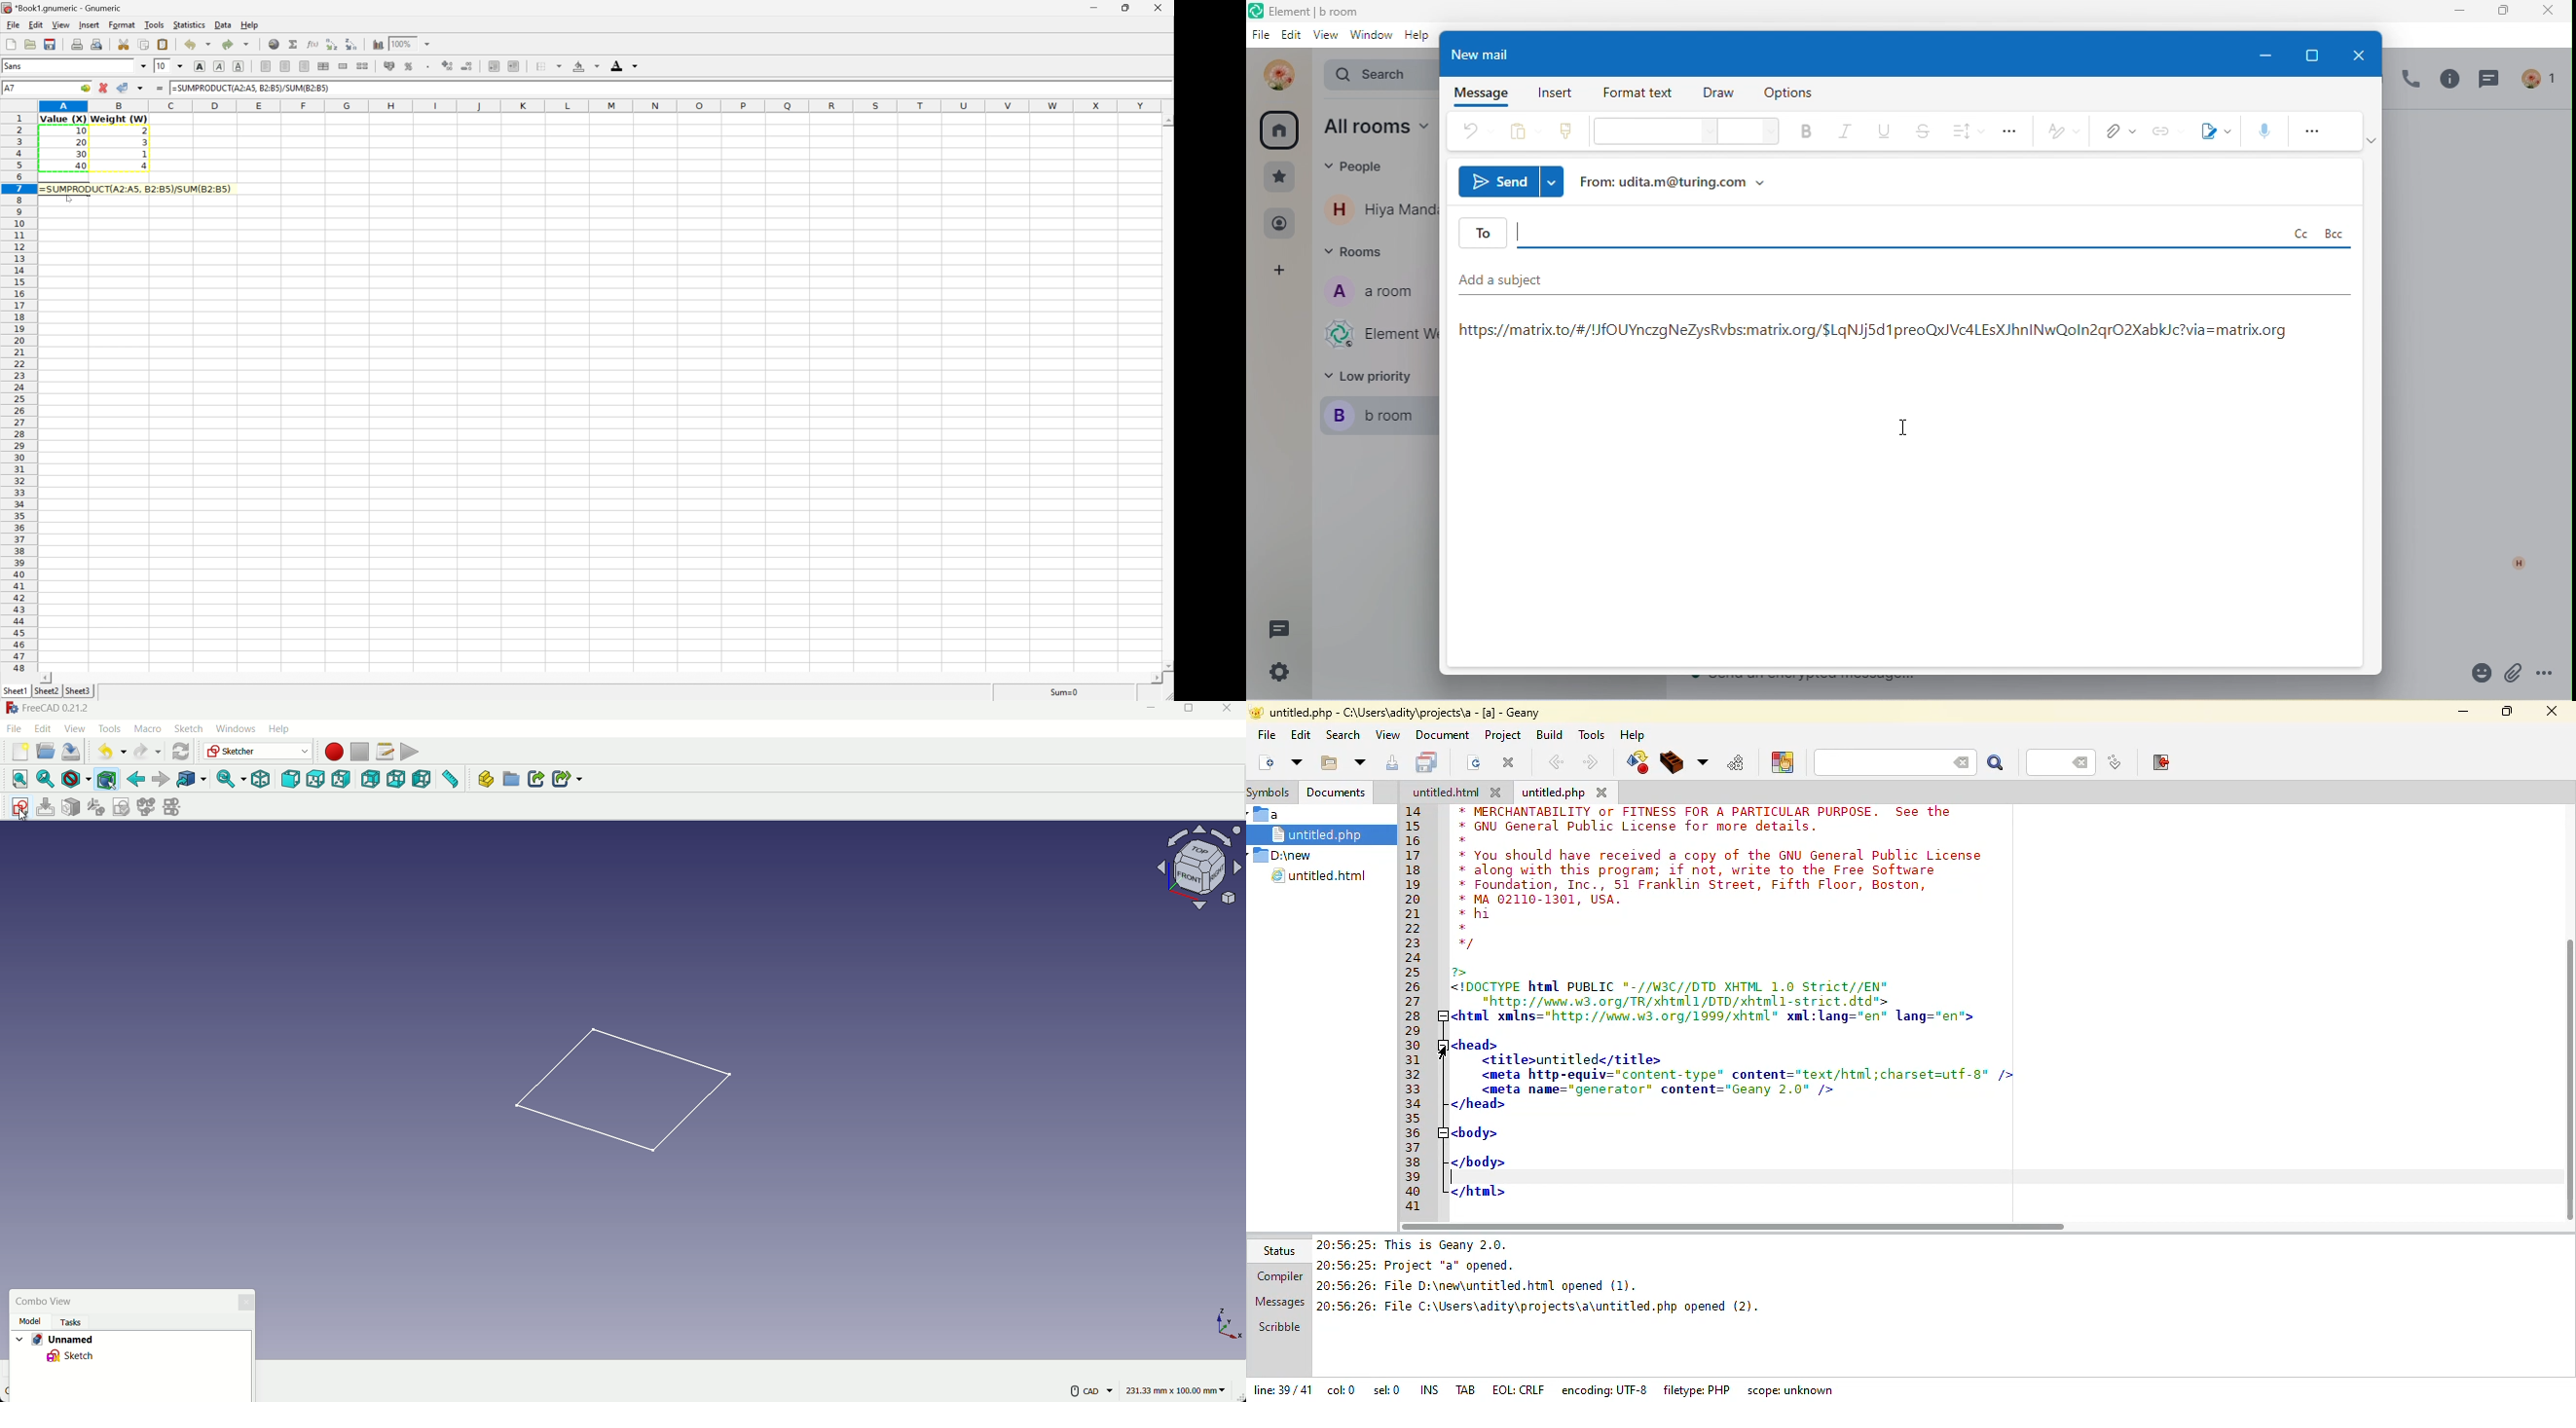 This screenshot has width=2576, height=1428. Describe the element at coordinates (1357, 167) in the screenshot. I see `eople` at that location.